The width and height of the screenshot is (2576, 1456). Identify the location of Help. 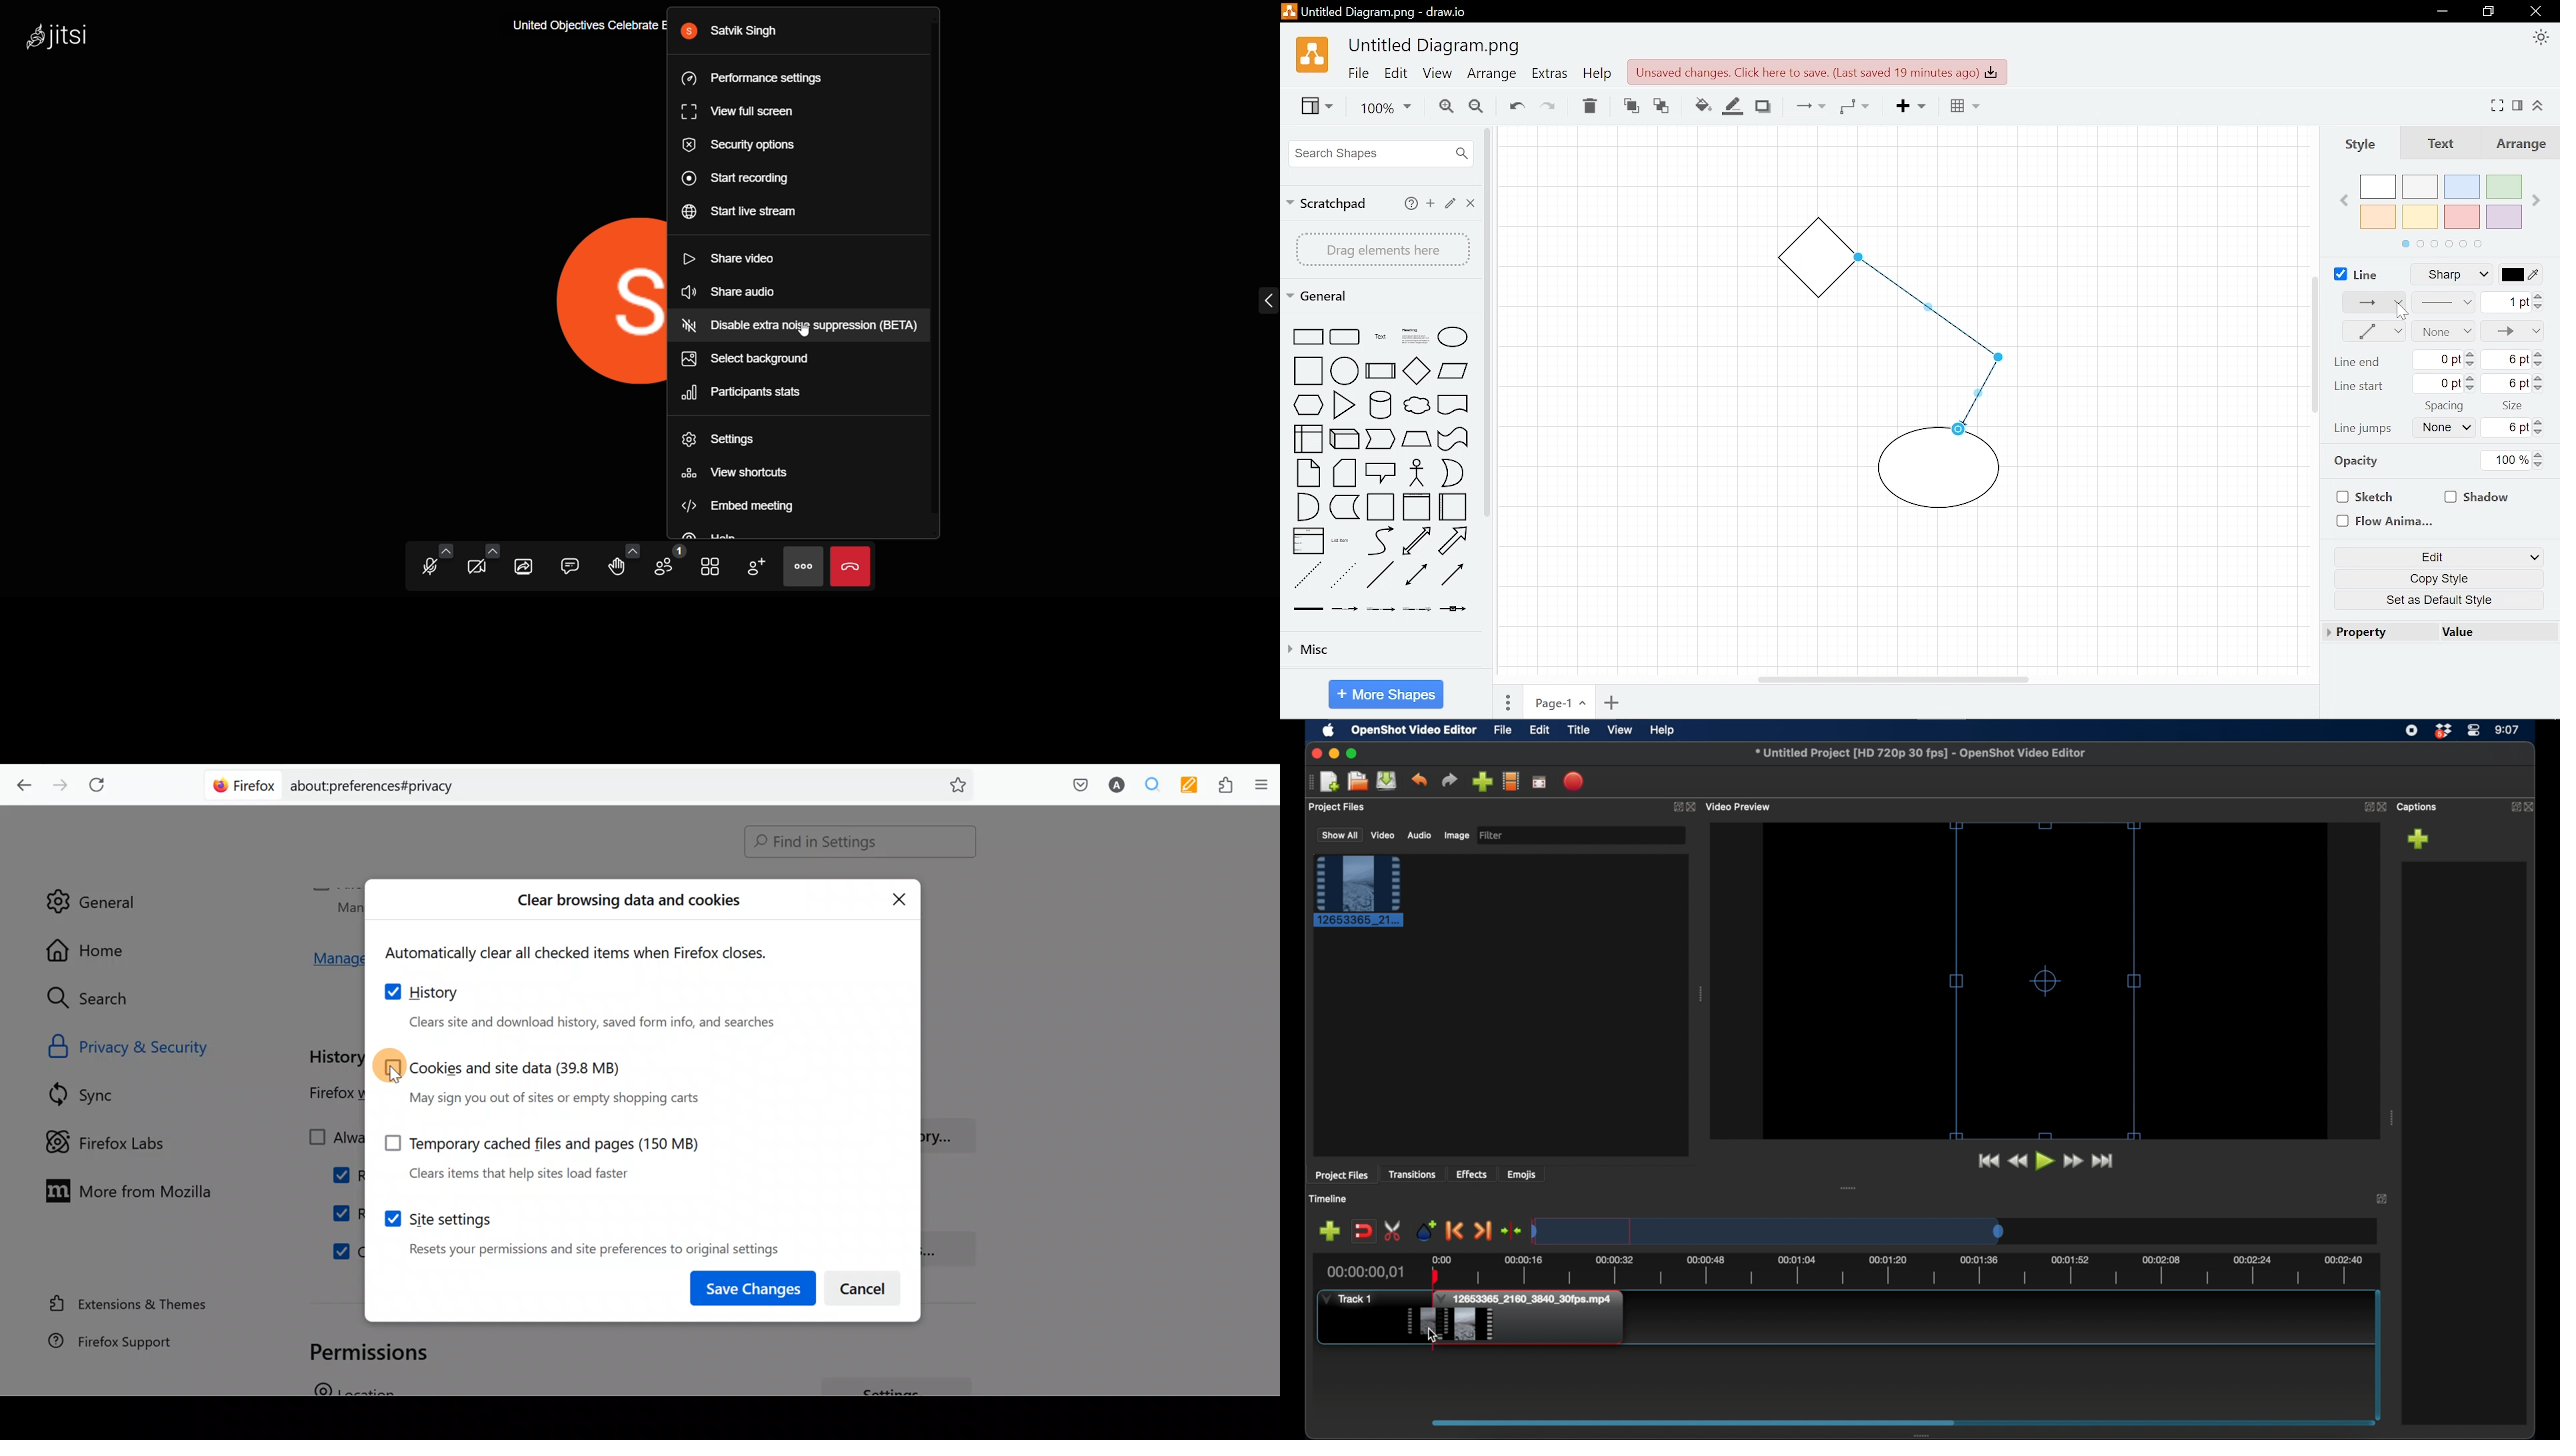
(1410, 203).